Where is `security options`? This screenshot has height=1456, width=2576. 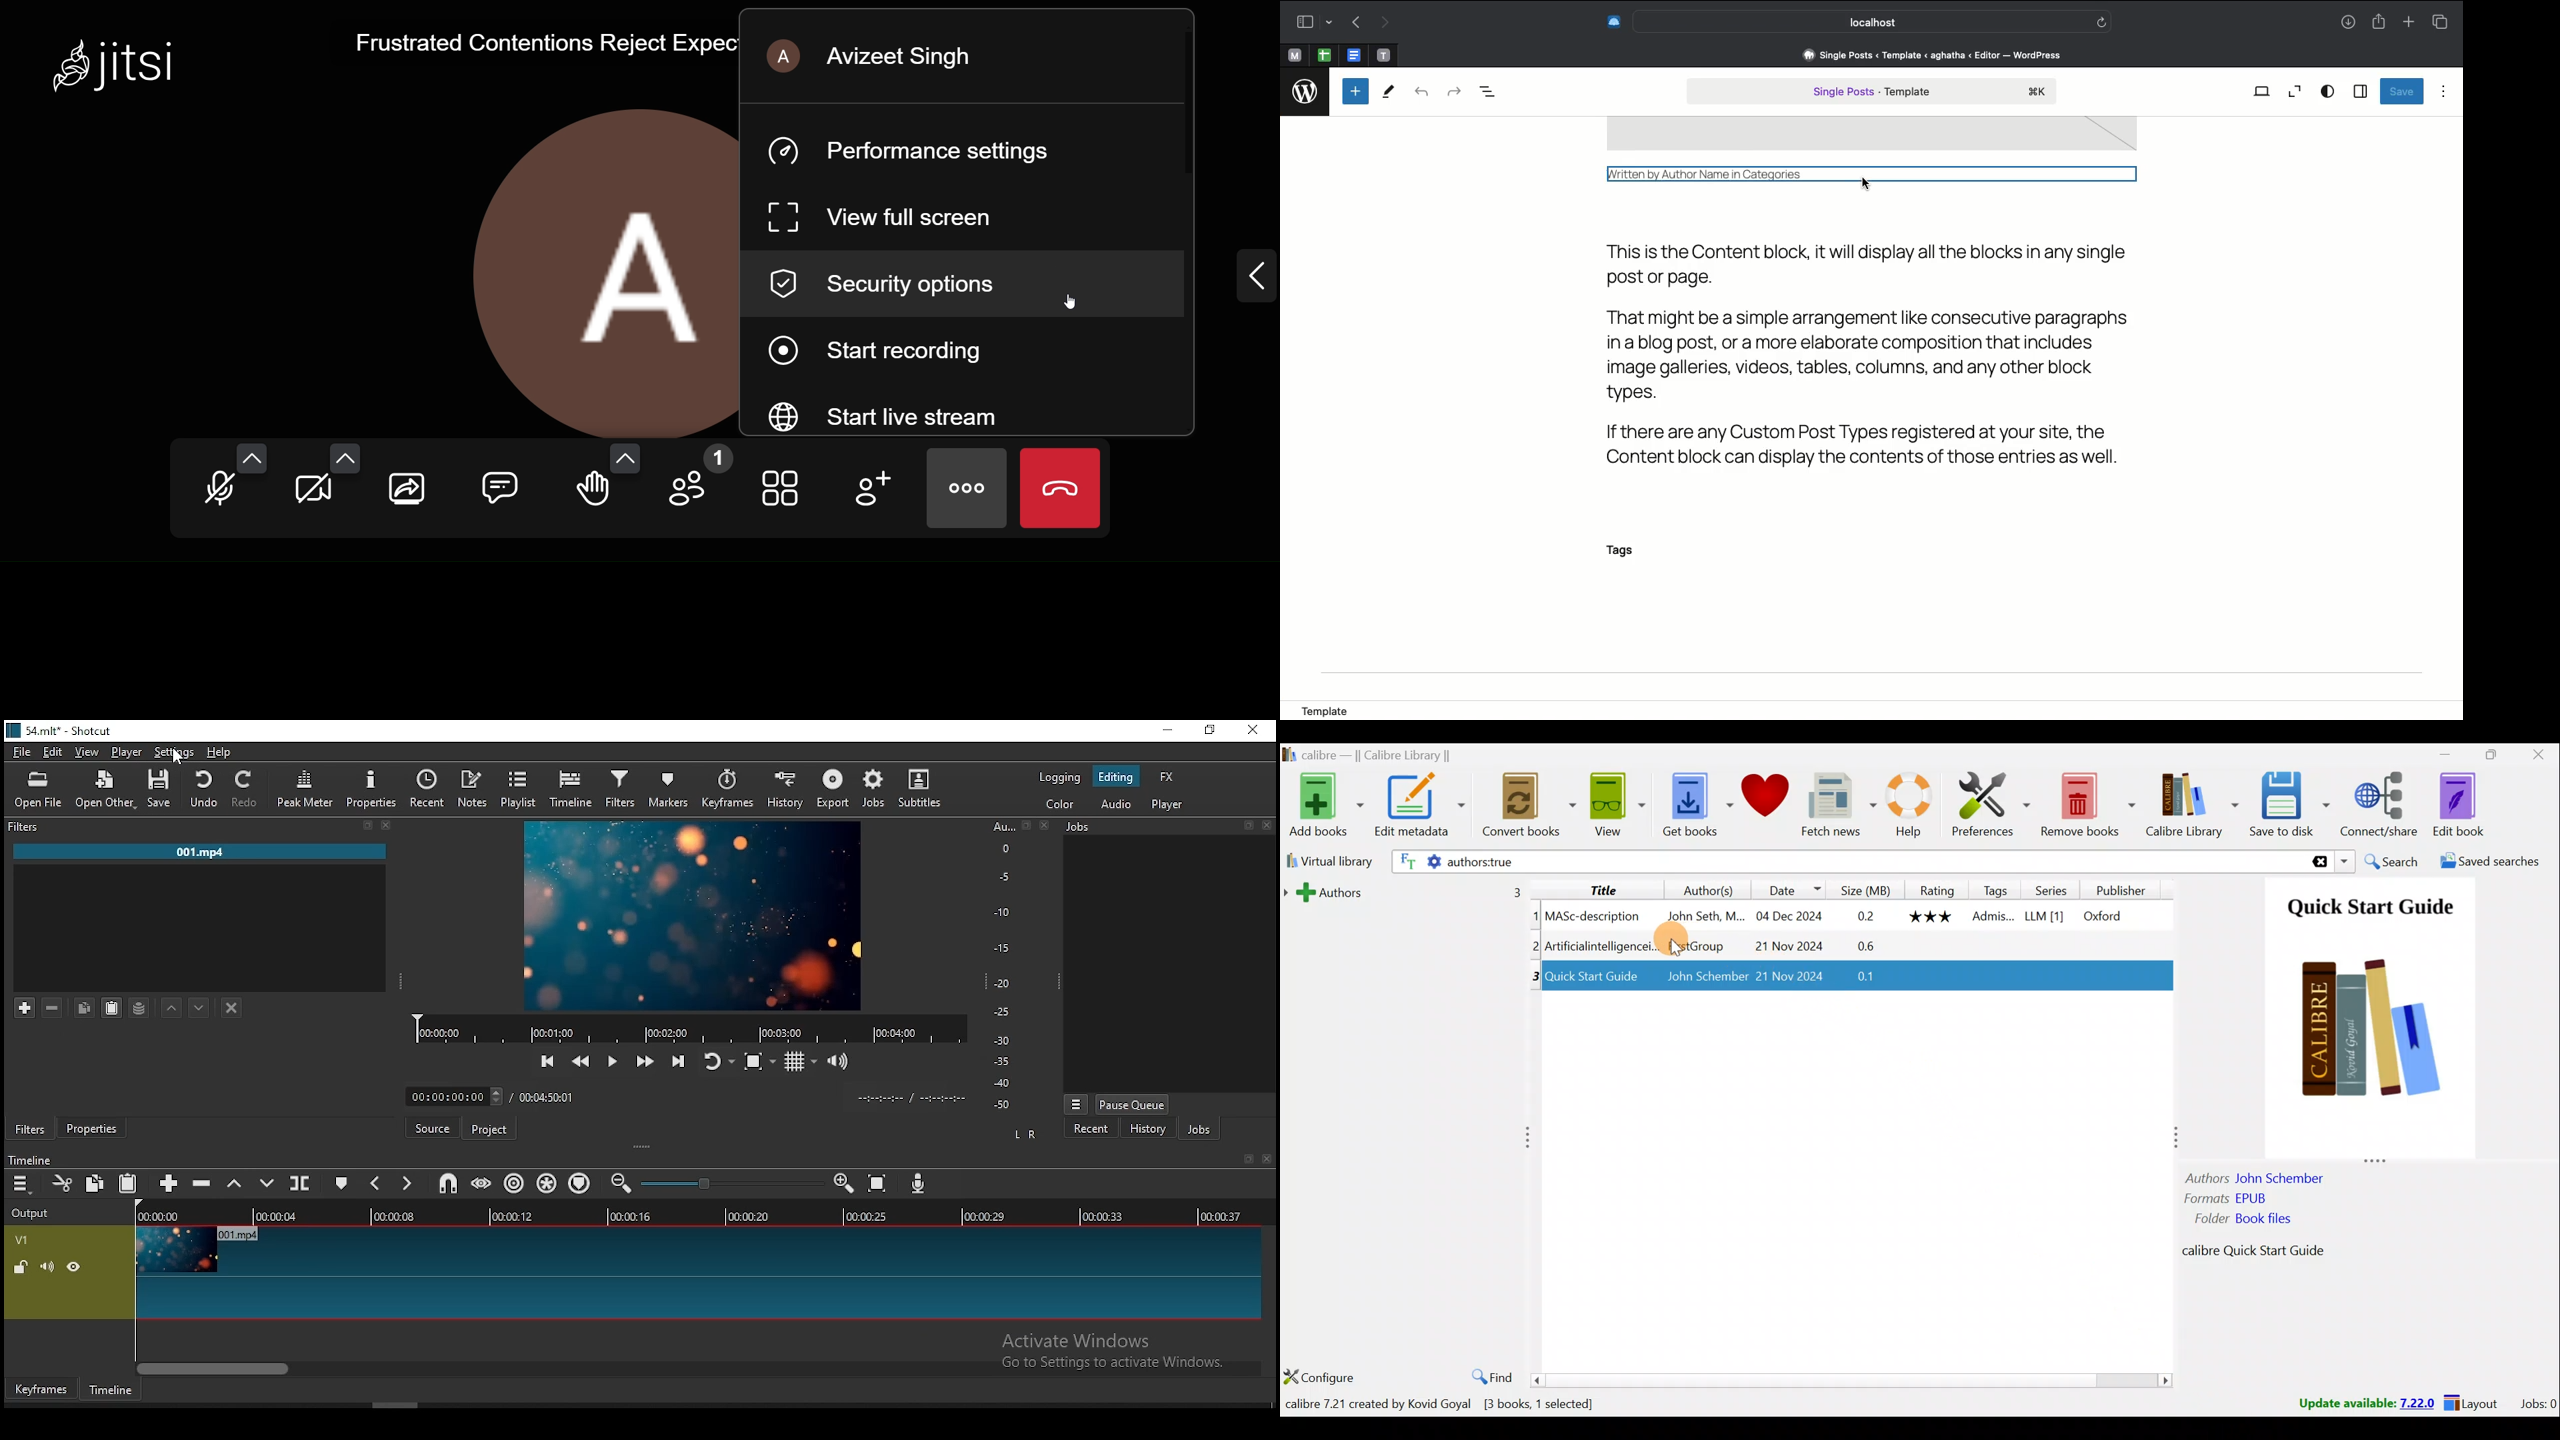
security options is located at coordinates (897, 286).